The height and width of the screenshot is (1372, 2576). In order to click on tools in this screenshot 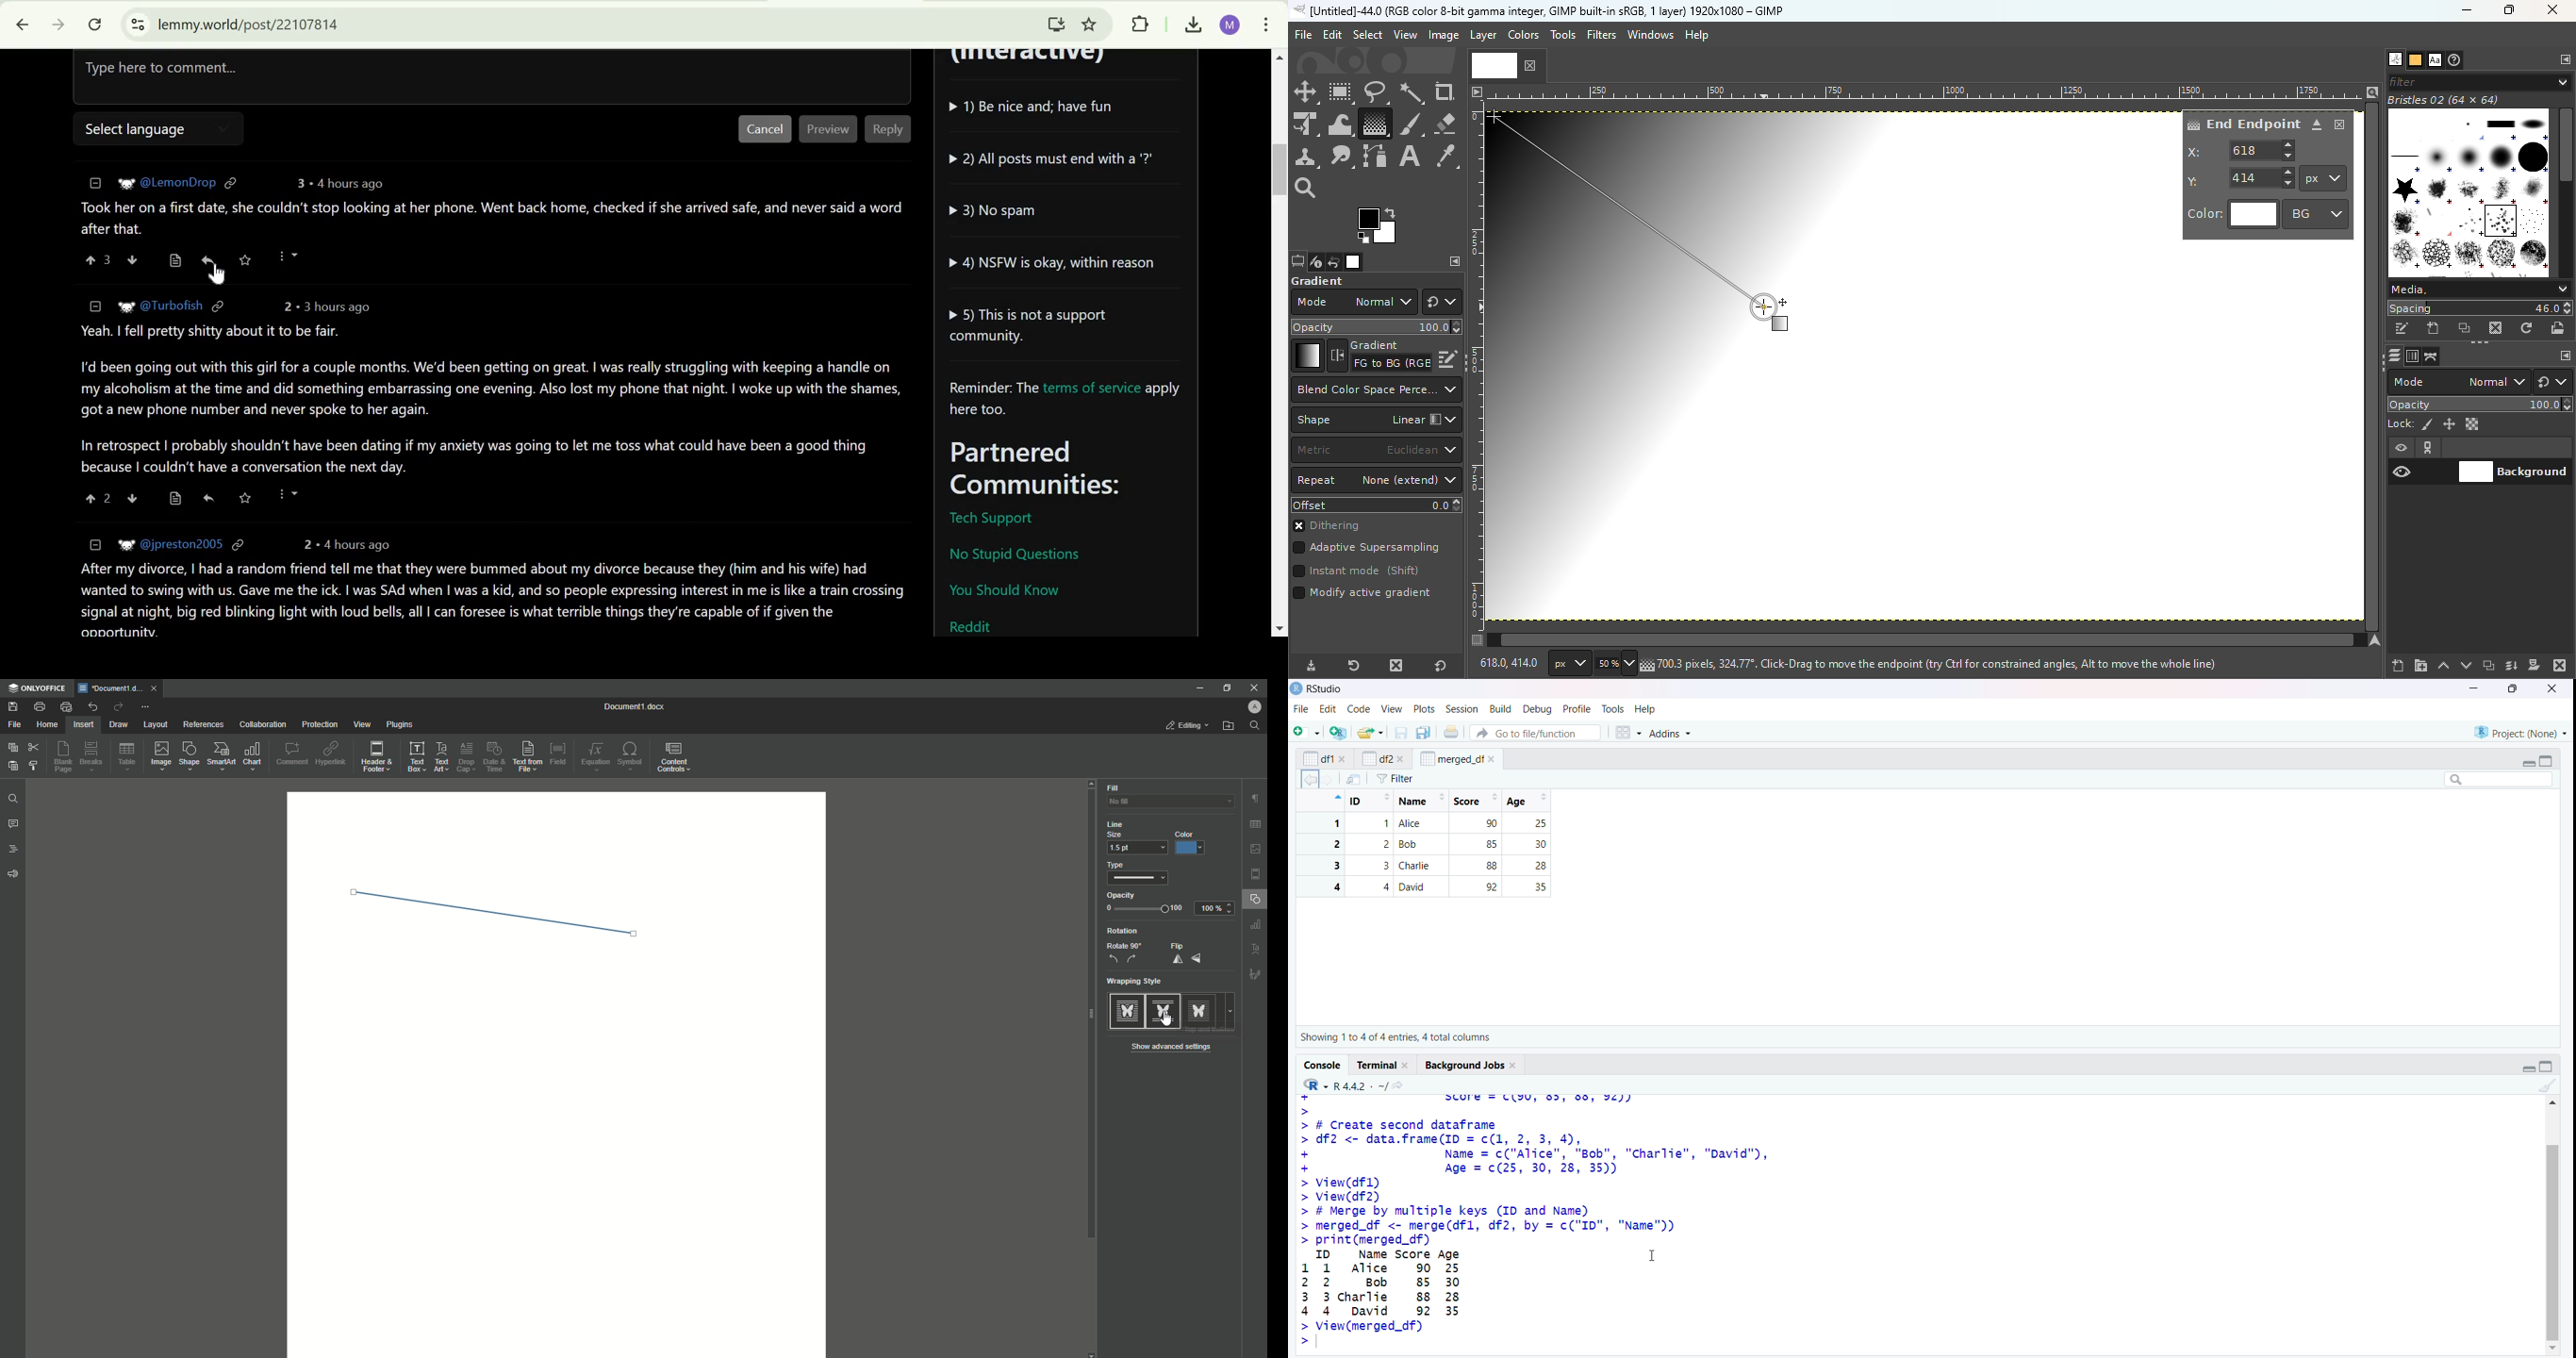, I will do `click(1613, 709)`.